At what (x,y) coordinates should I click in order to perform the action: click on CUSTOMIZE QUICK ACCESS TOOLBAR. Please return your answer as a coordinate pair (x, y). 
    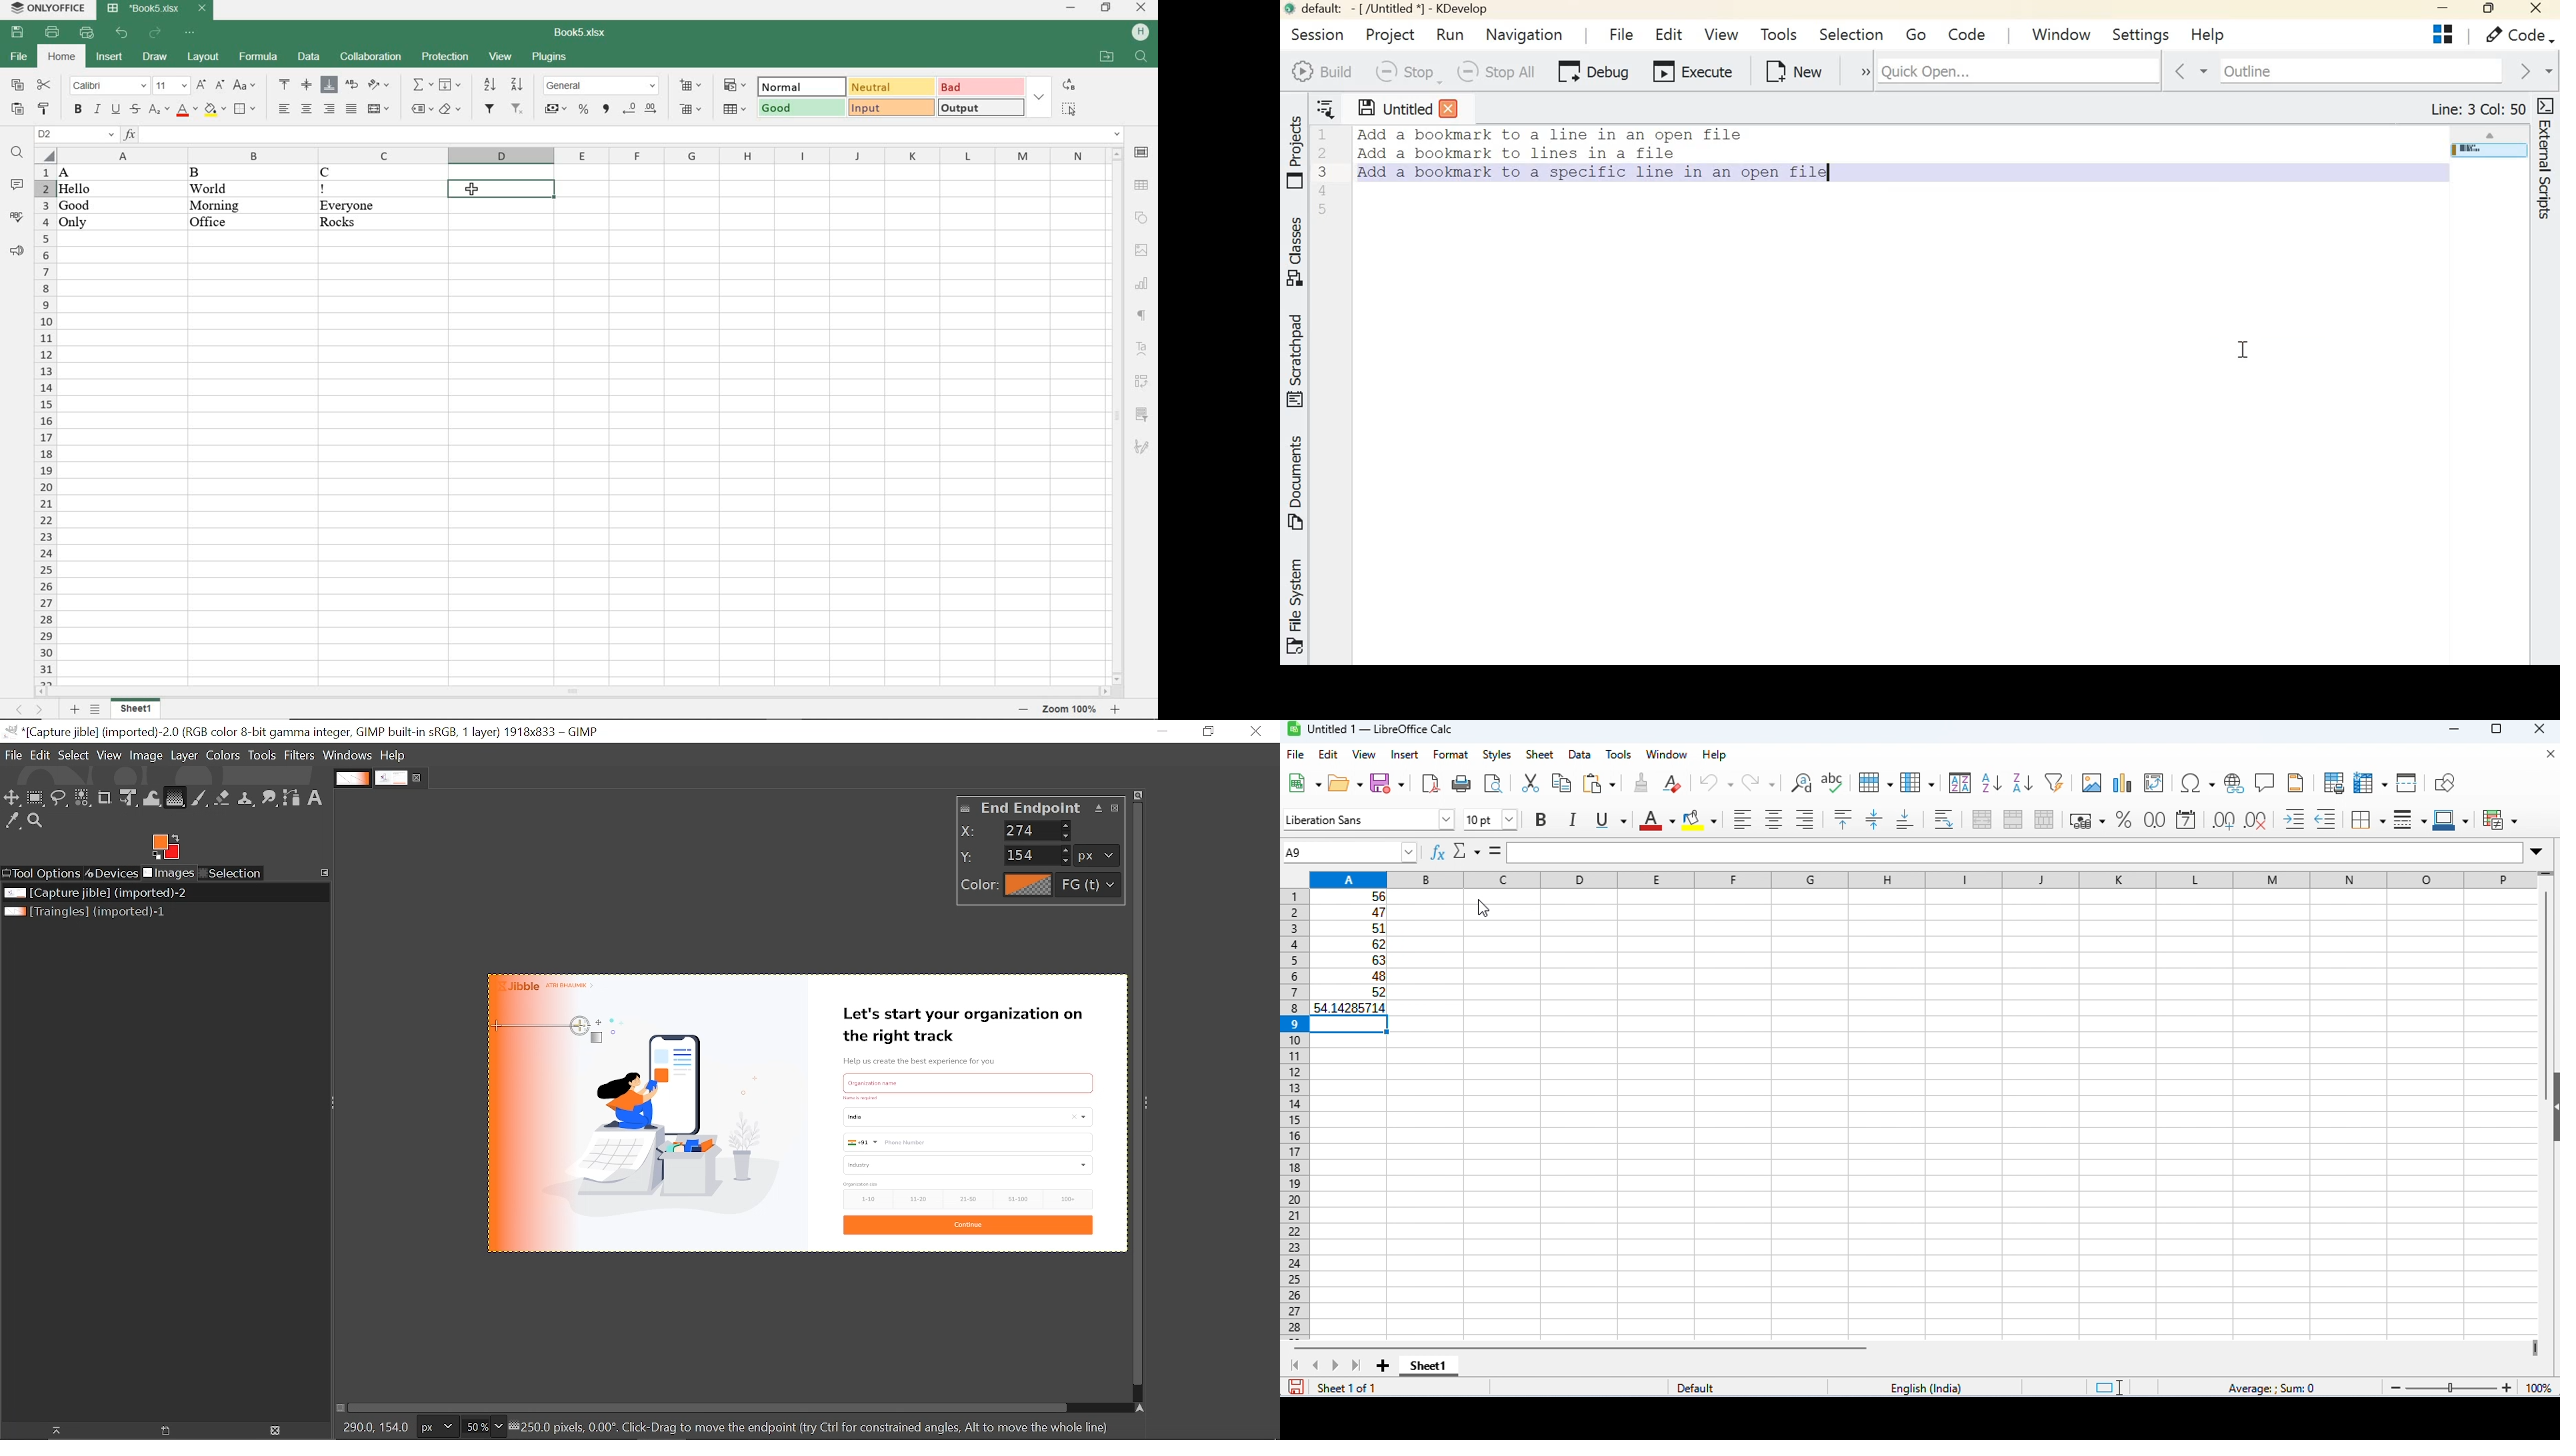
    Looking at the image, I should click on (190, 33).